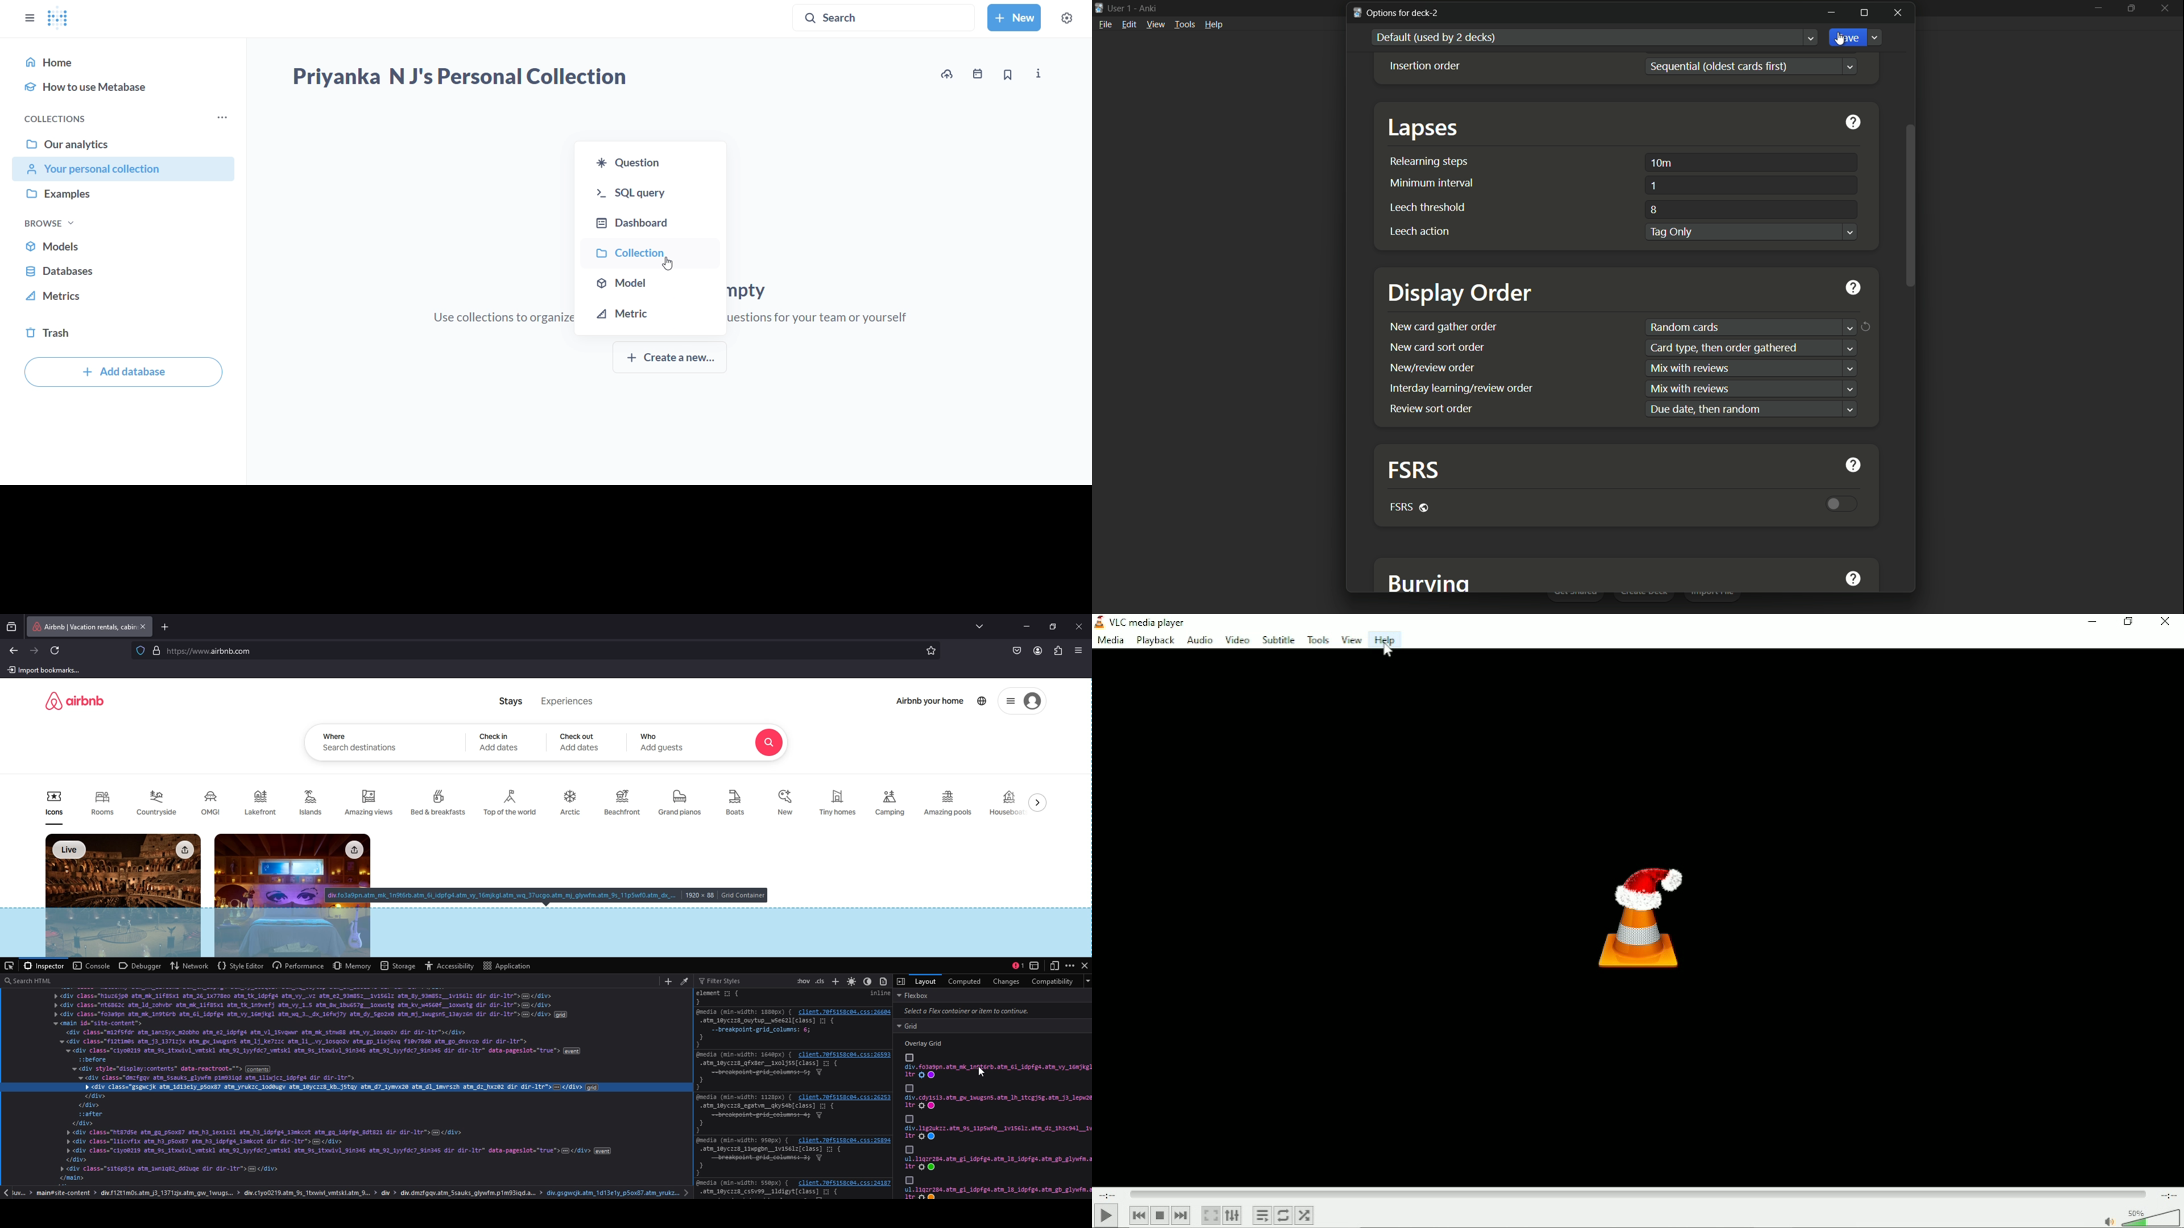  What do you see at coordinates (1685, 327) in the screenshot?
I see `random cards` at bounding box center [1685, 327].